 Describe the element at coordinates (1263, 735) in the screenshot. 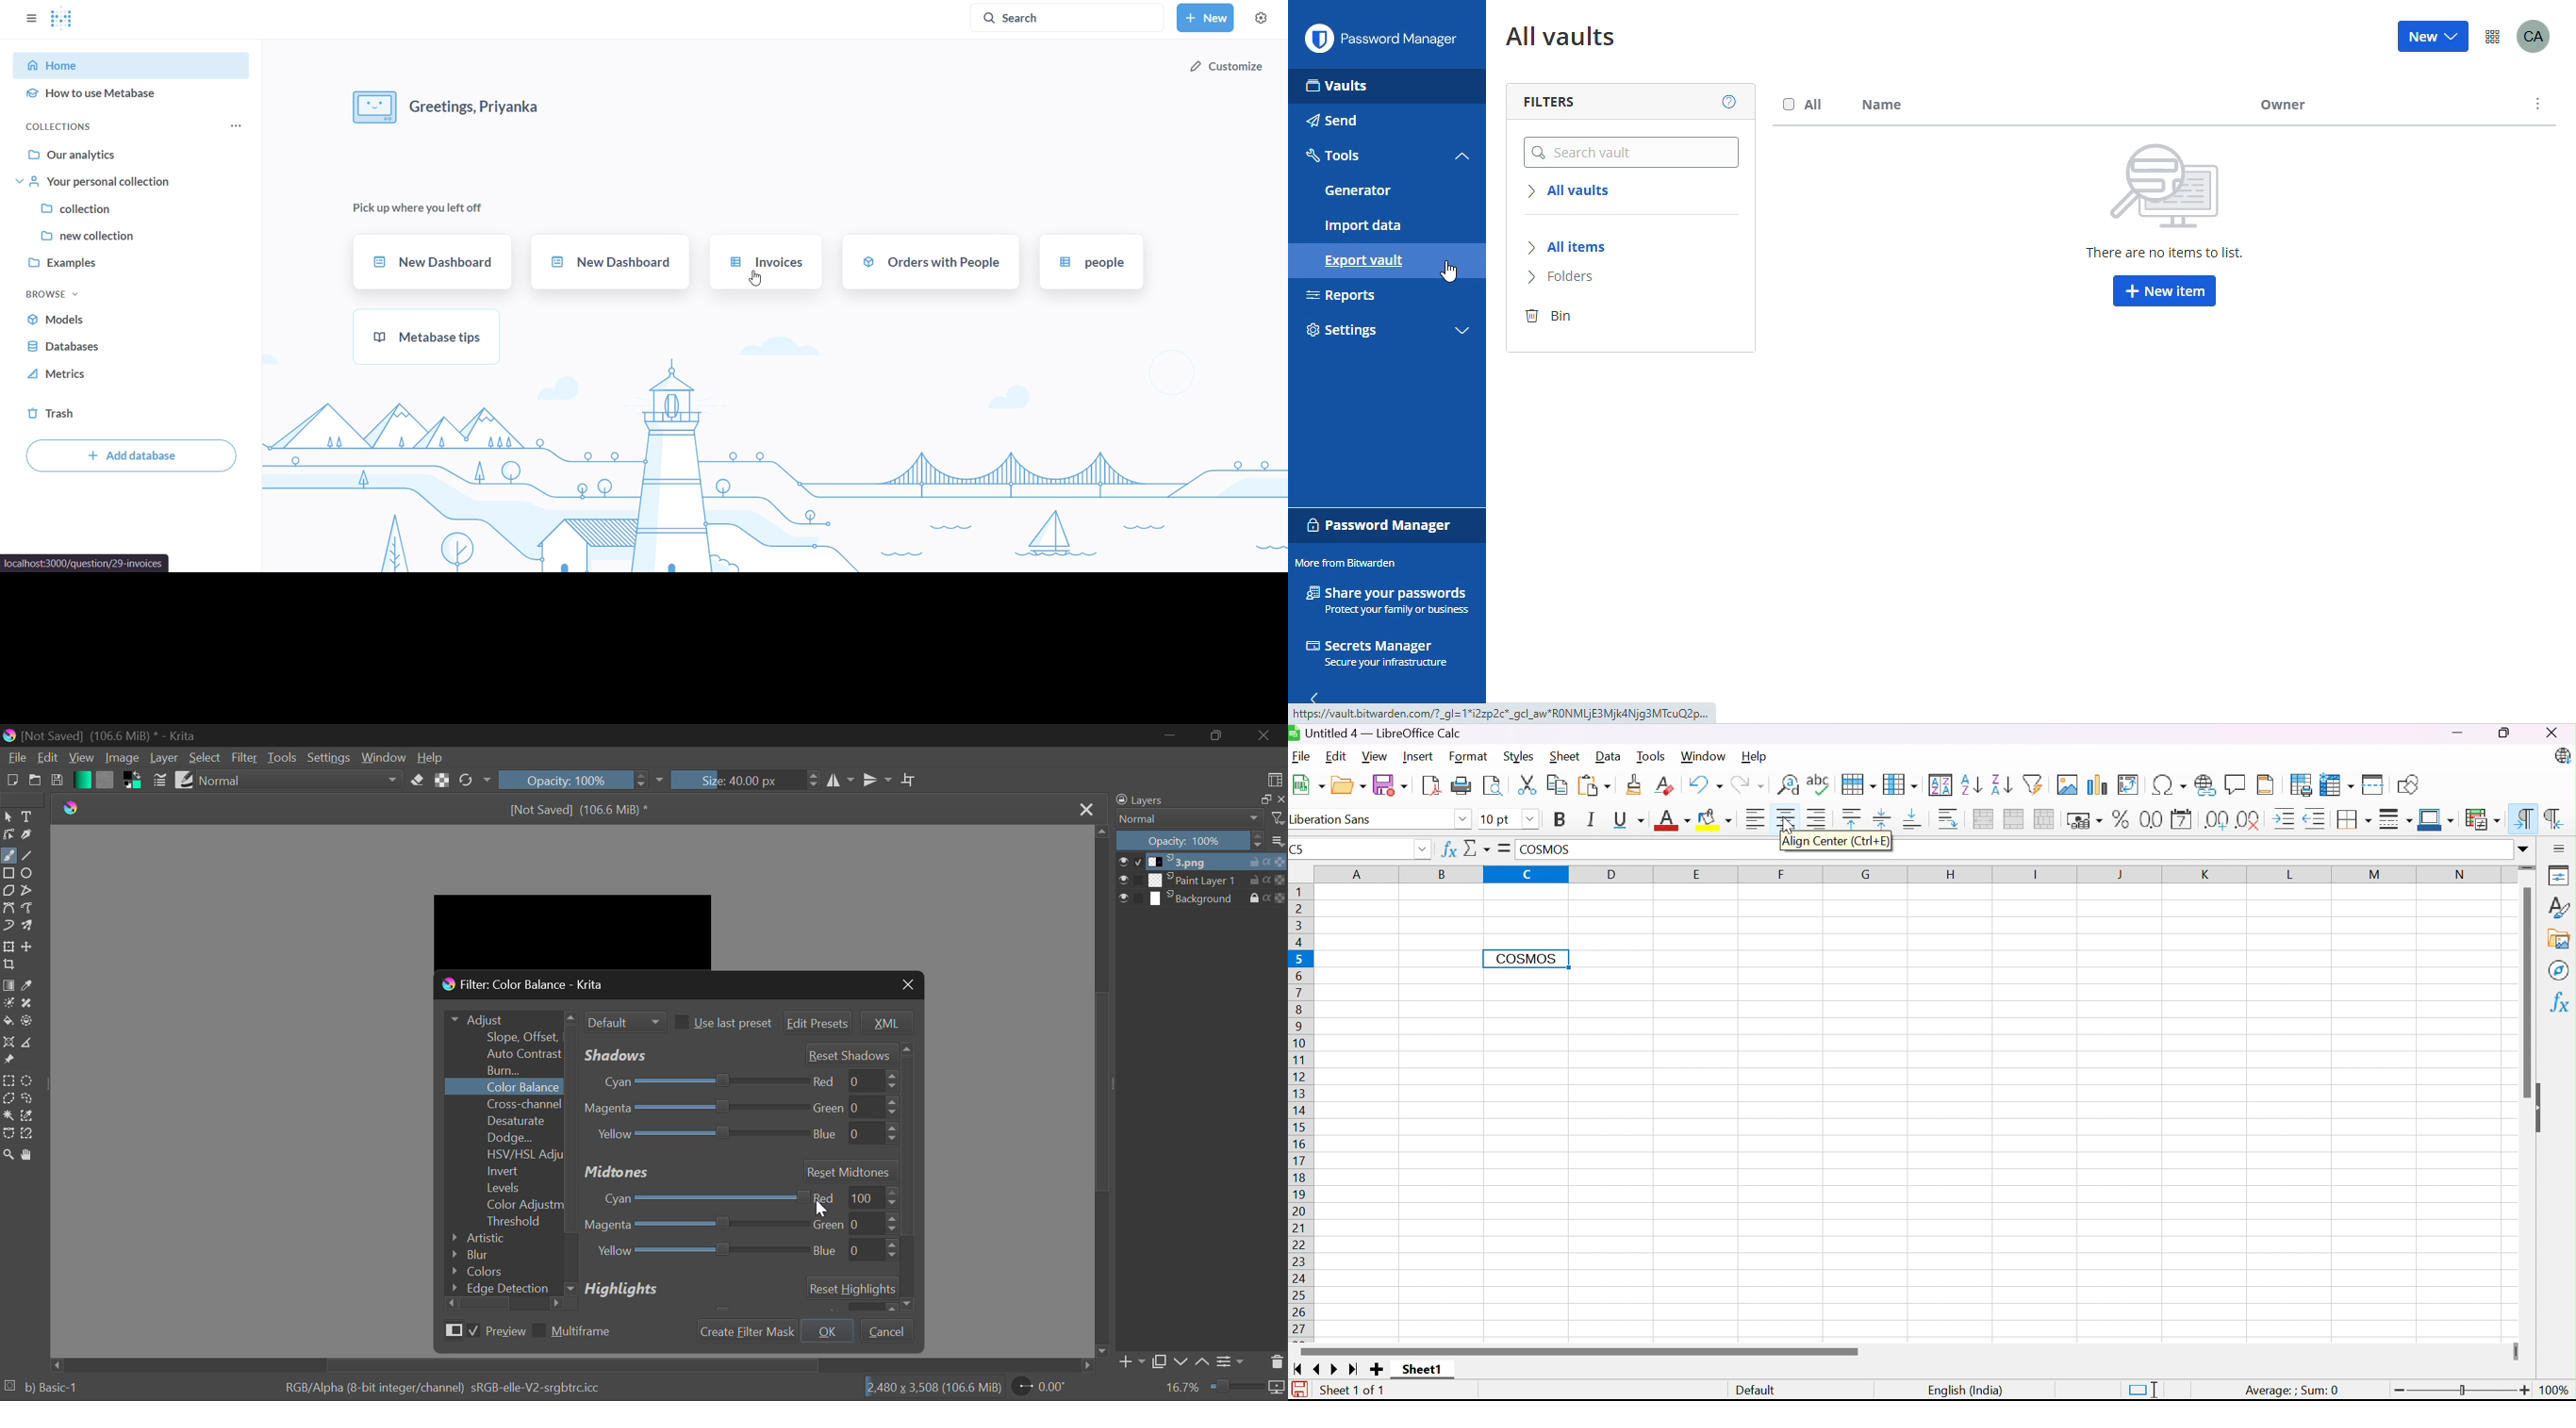

I see `Close` at that location.